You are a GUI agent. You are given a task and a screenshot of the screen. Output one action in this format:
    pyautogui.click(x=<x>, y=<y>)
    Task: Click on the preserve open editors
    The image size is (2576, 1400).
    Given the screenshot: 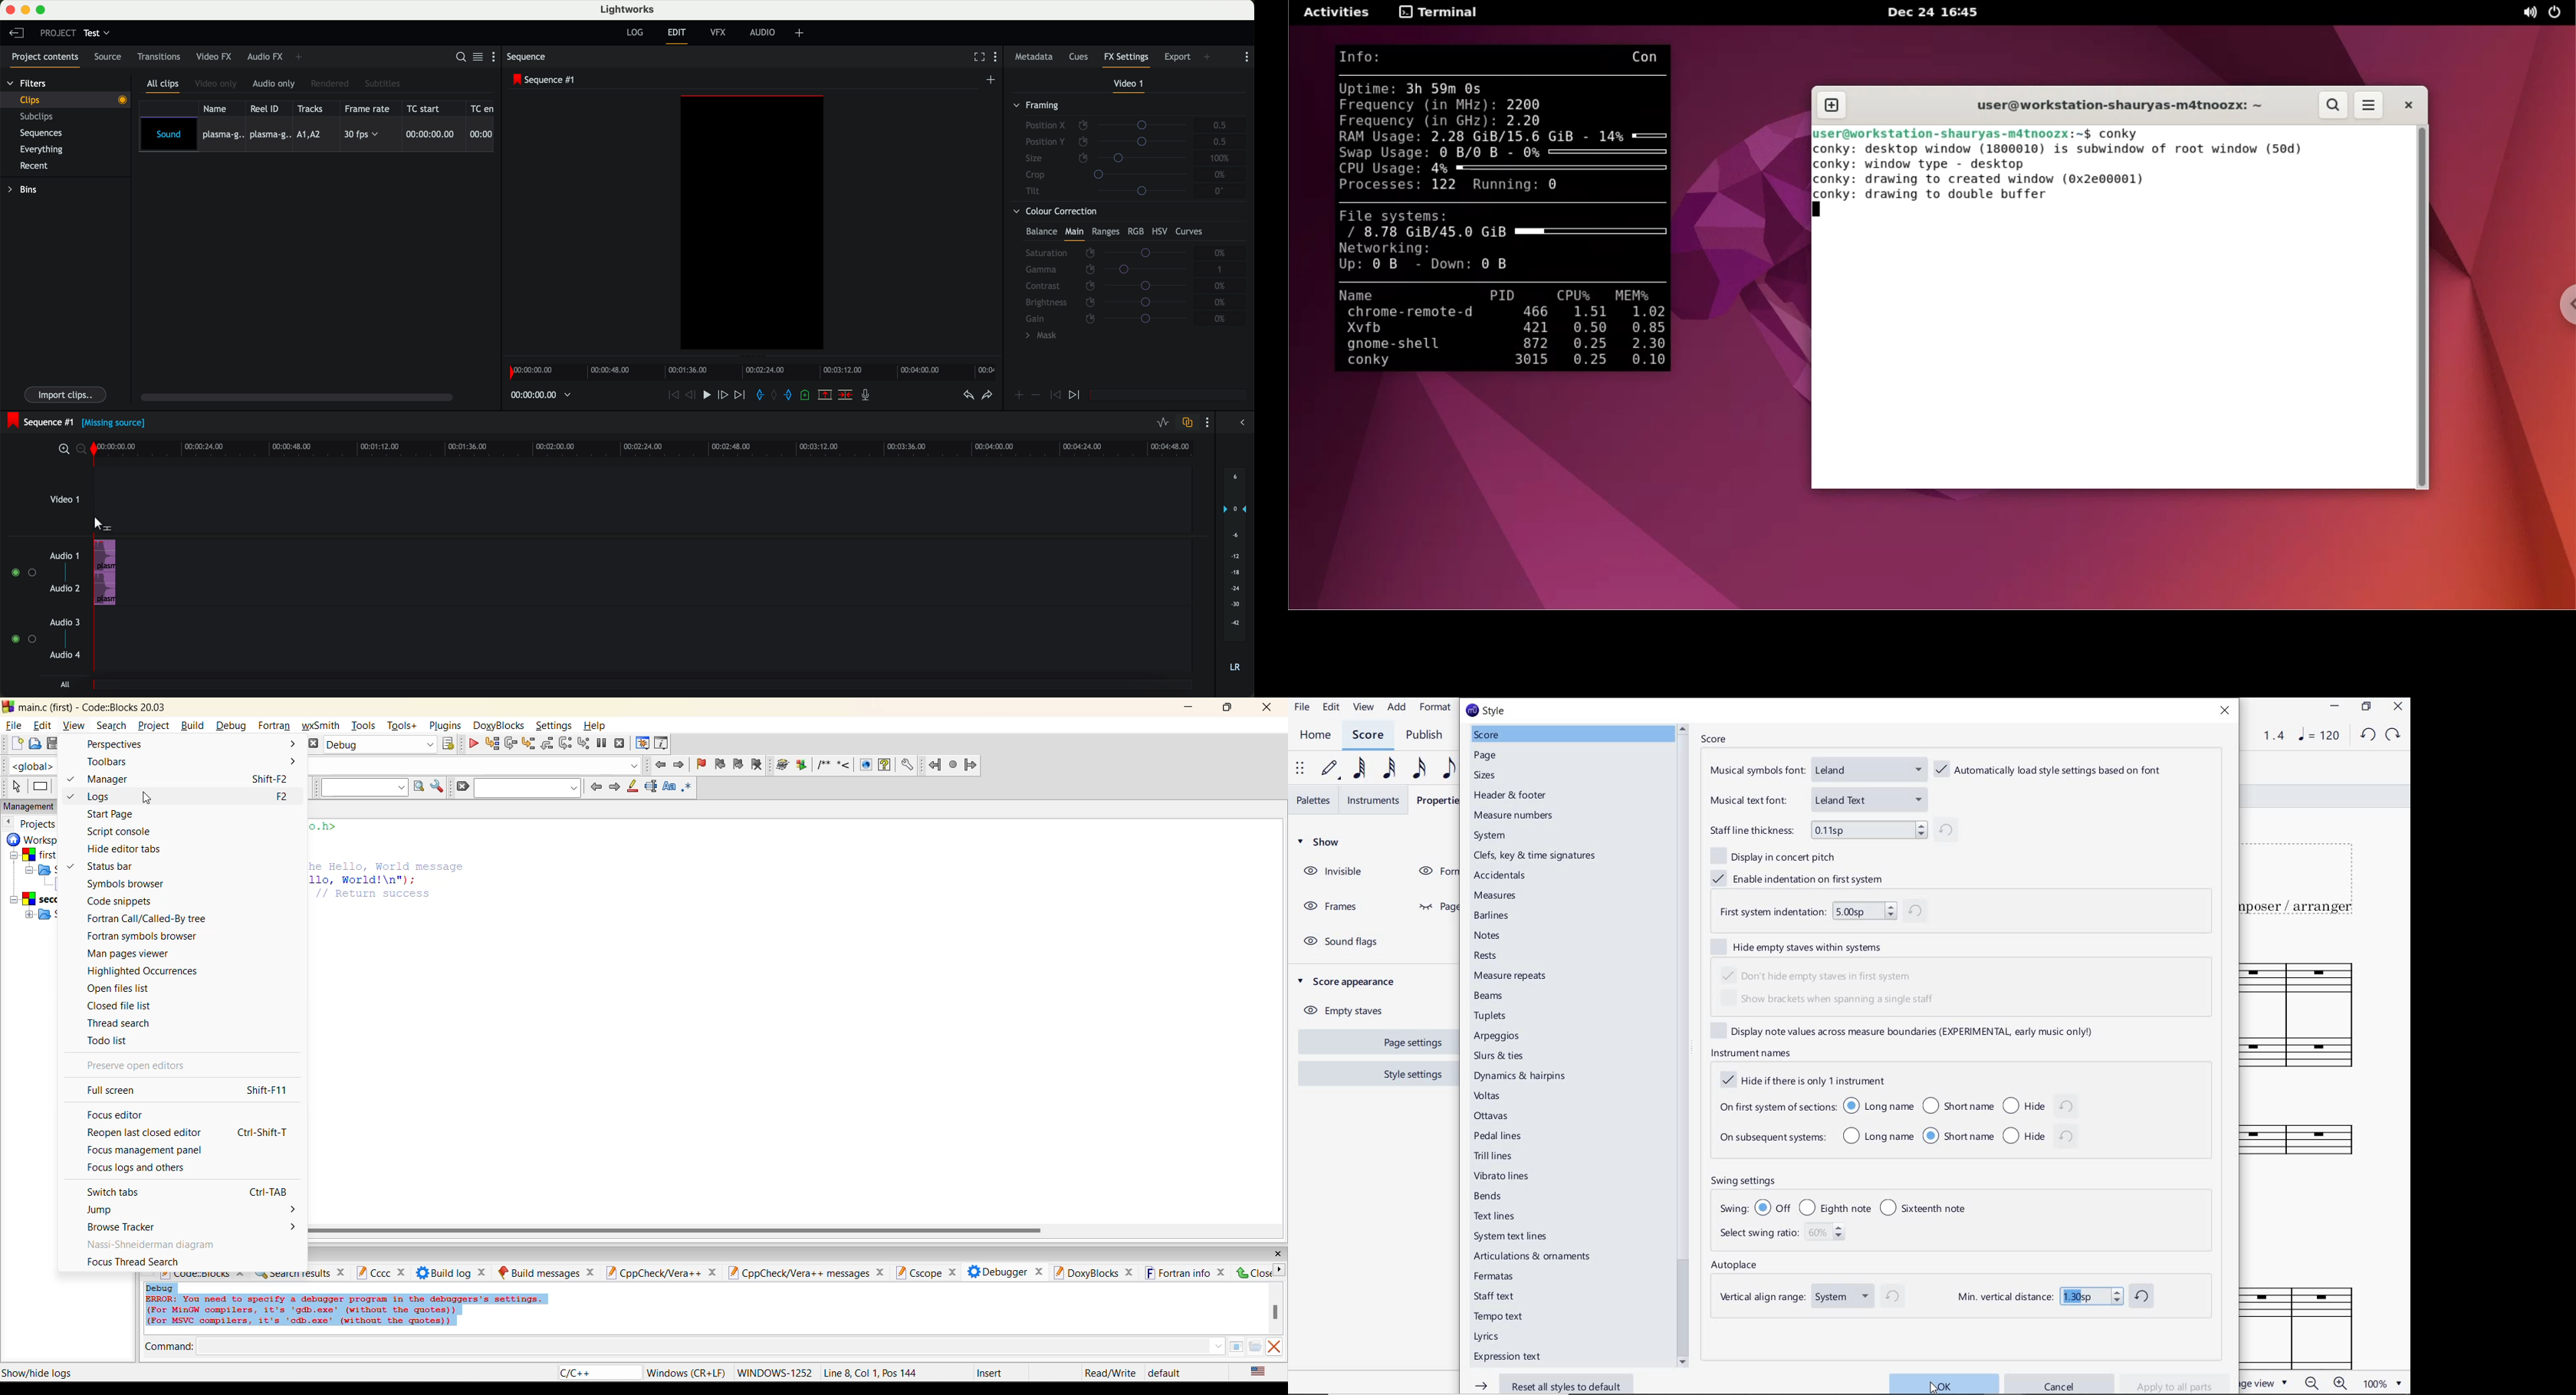 What is the action you would take?
    pyautogui.click(x=139, y=1068)
    